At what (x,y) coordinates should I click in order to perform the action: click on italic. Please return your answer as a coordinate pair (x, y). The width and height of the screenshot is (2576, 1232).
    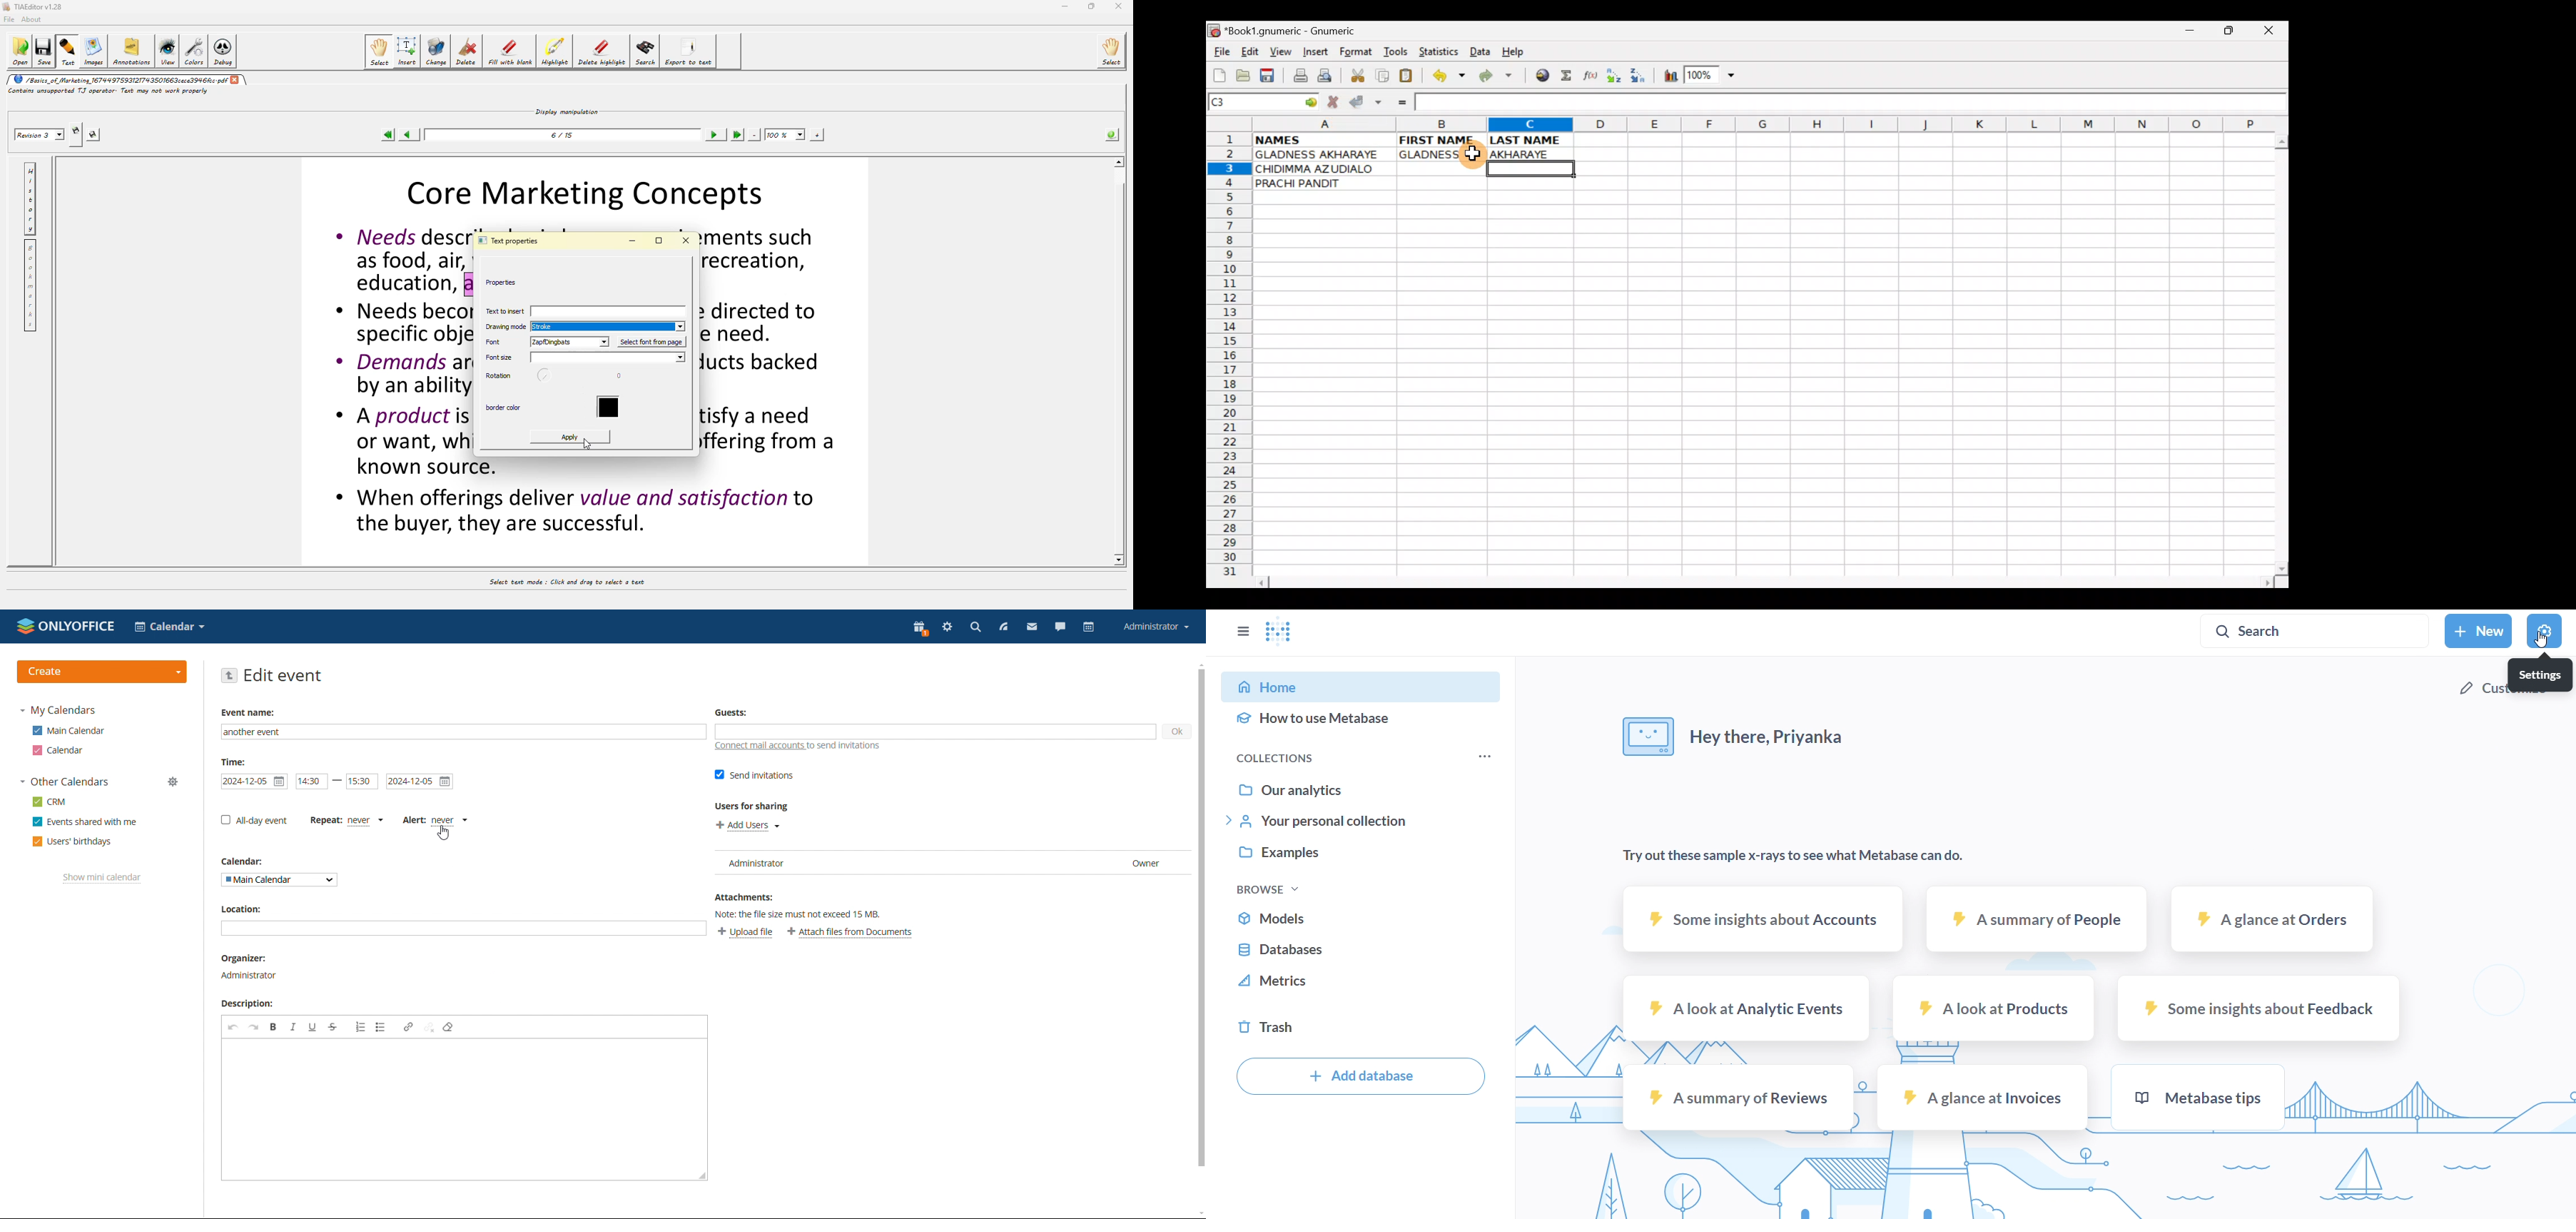
    Looking at the image, I should click on (293, 1027).